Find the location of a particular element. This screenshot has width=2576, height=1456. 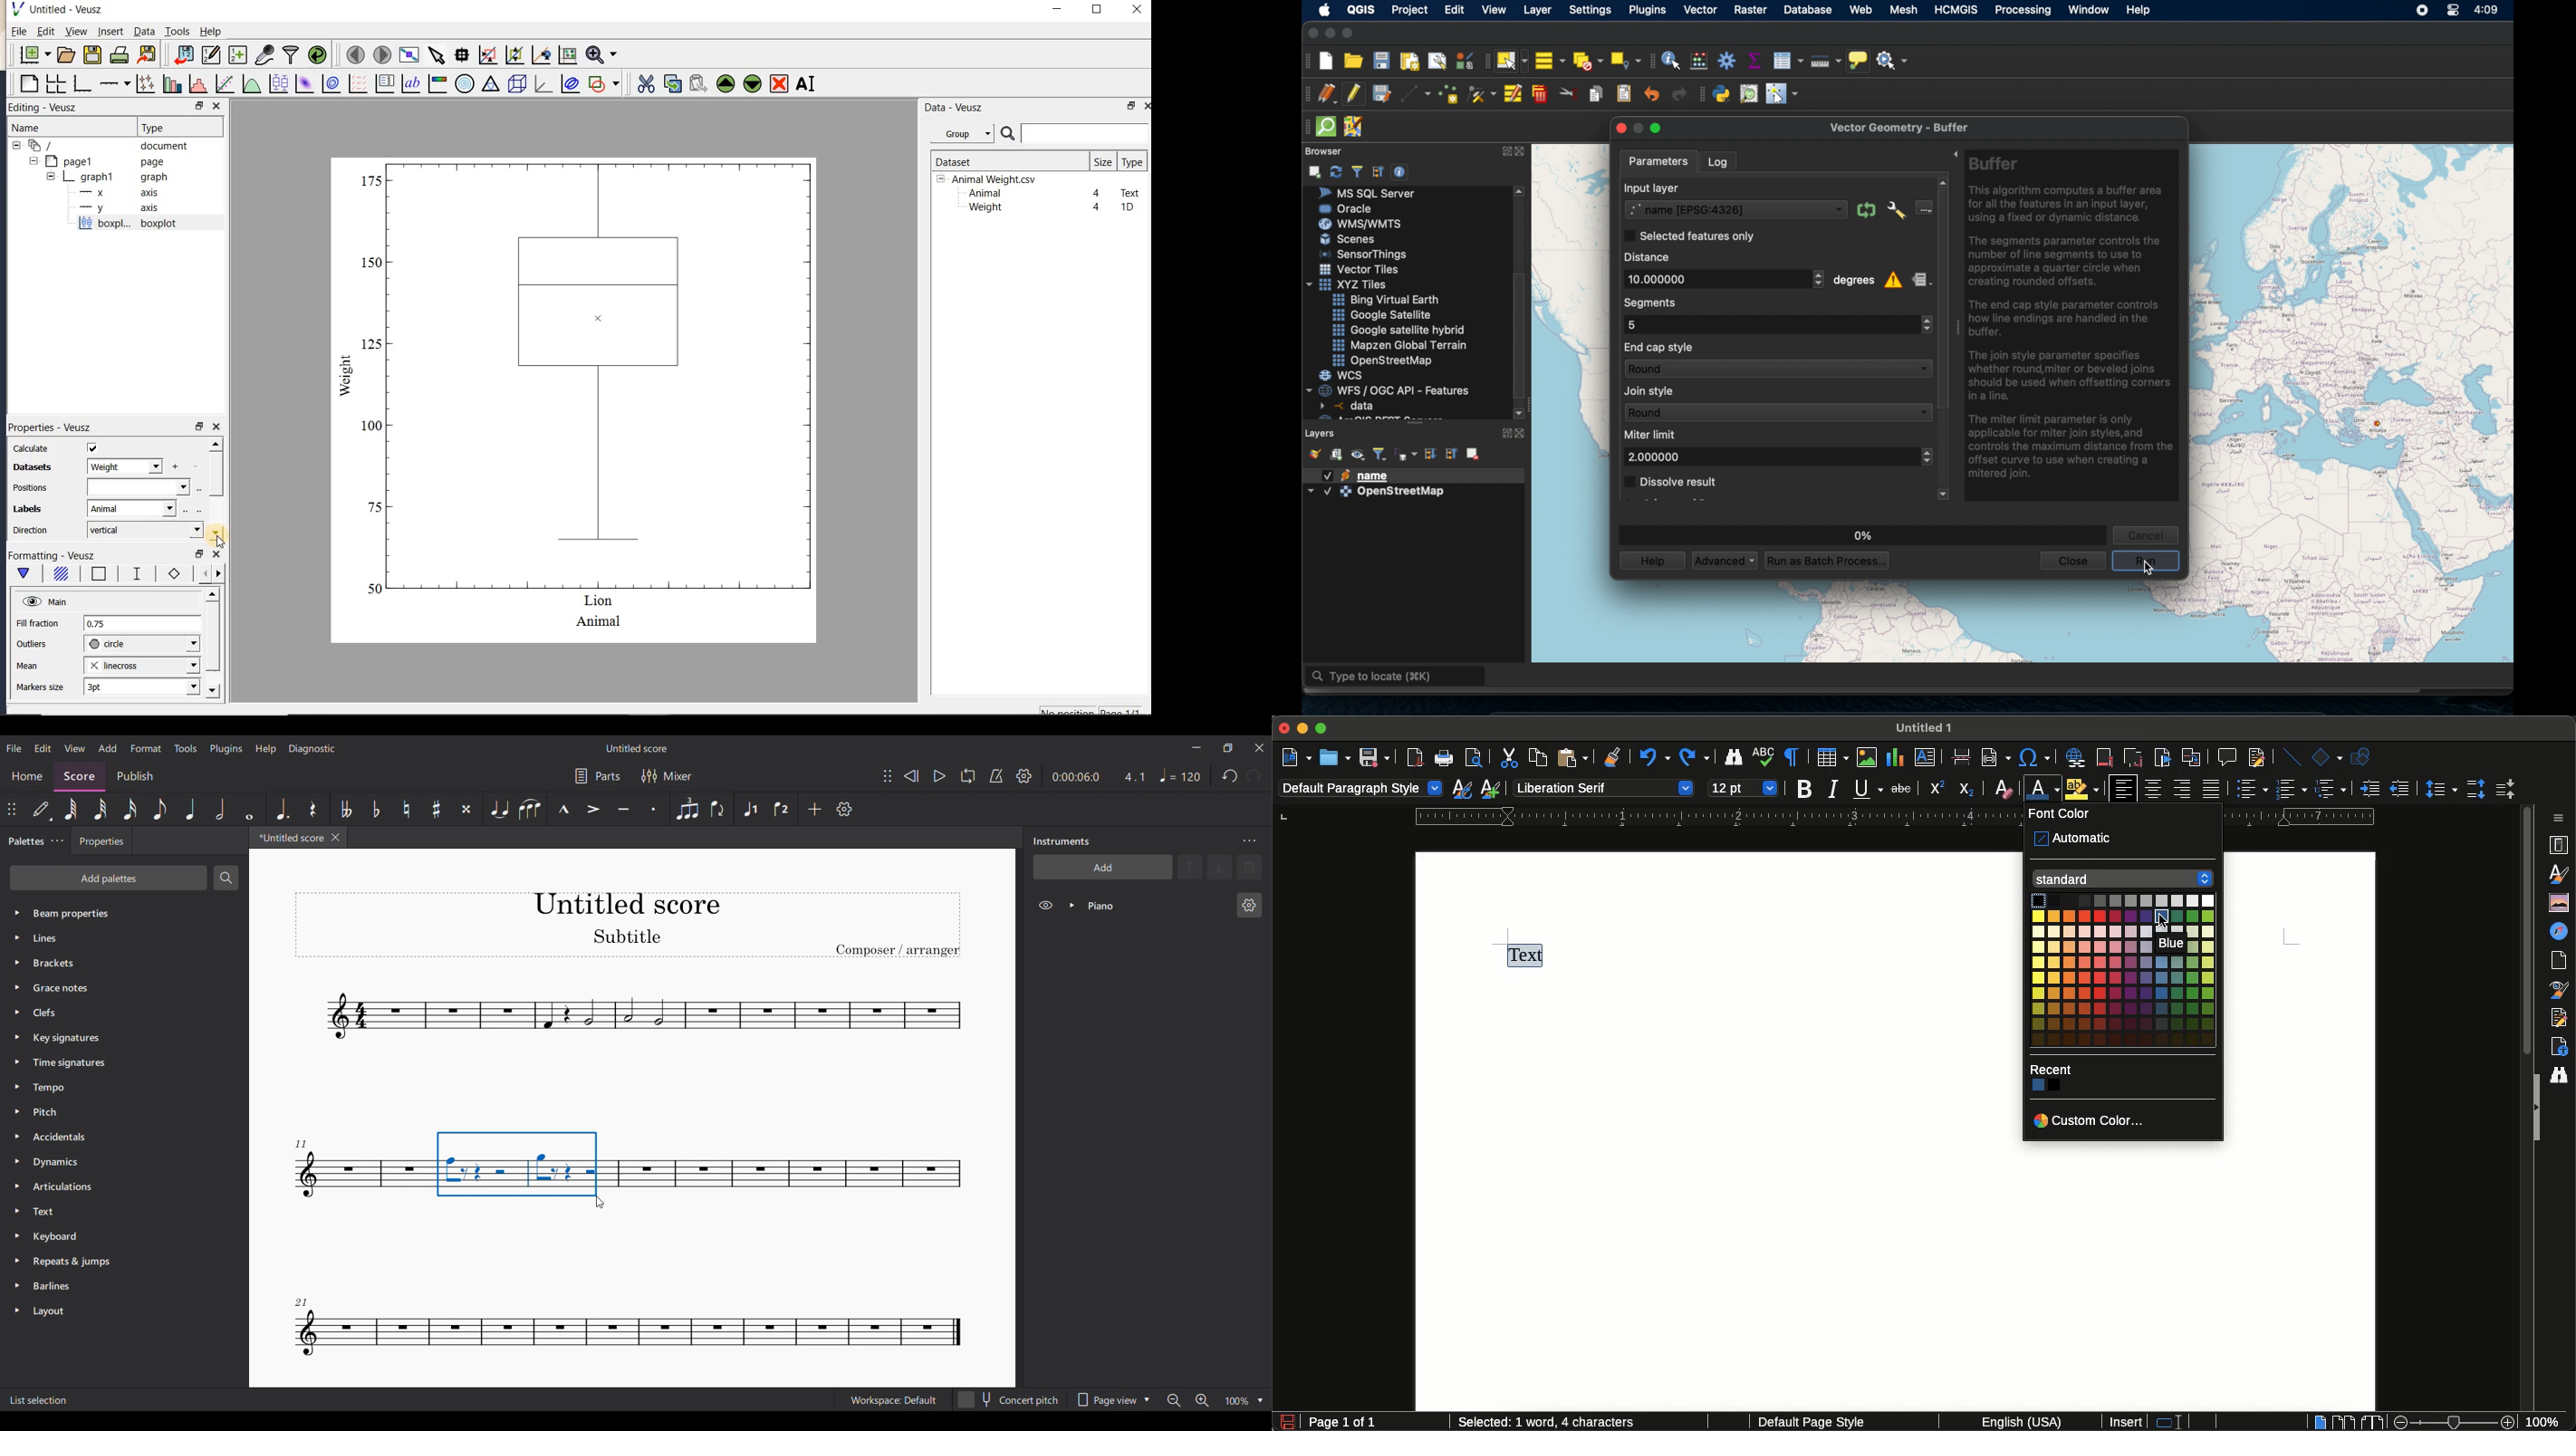

Center vertically  is located at coordinates (2154, 789).